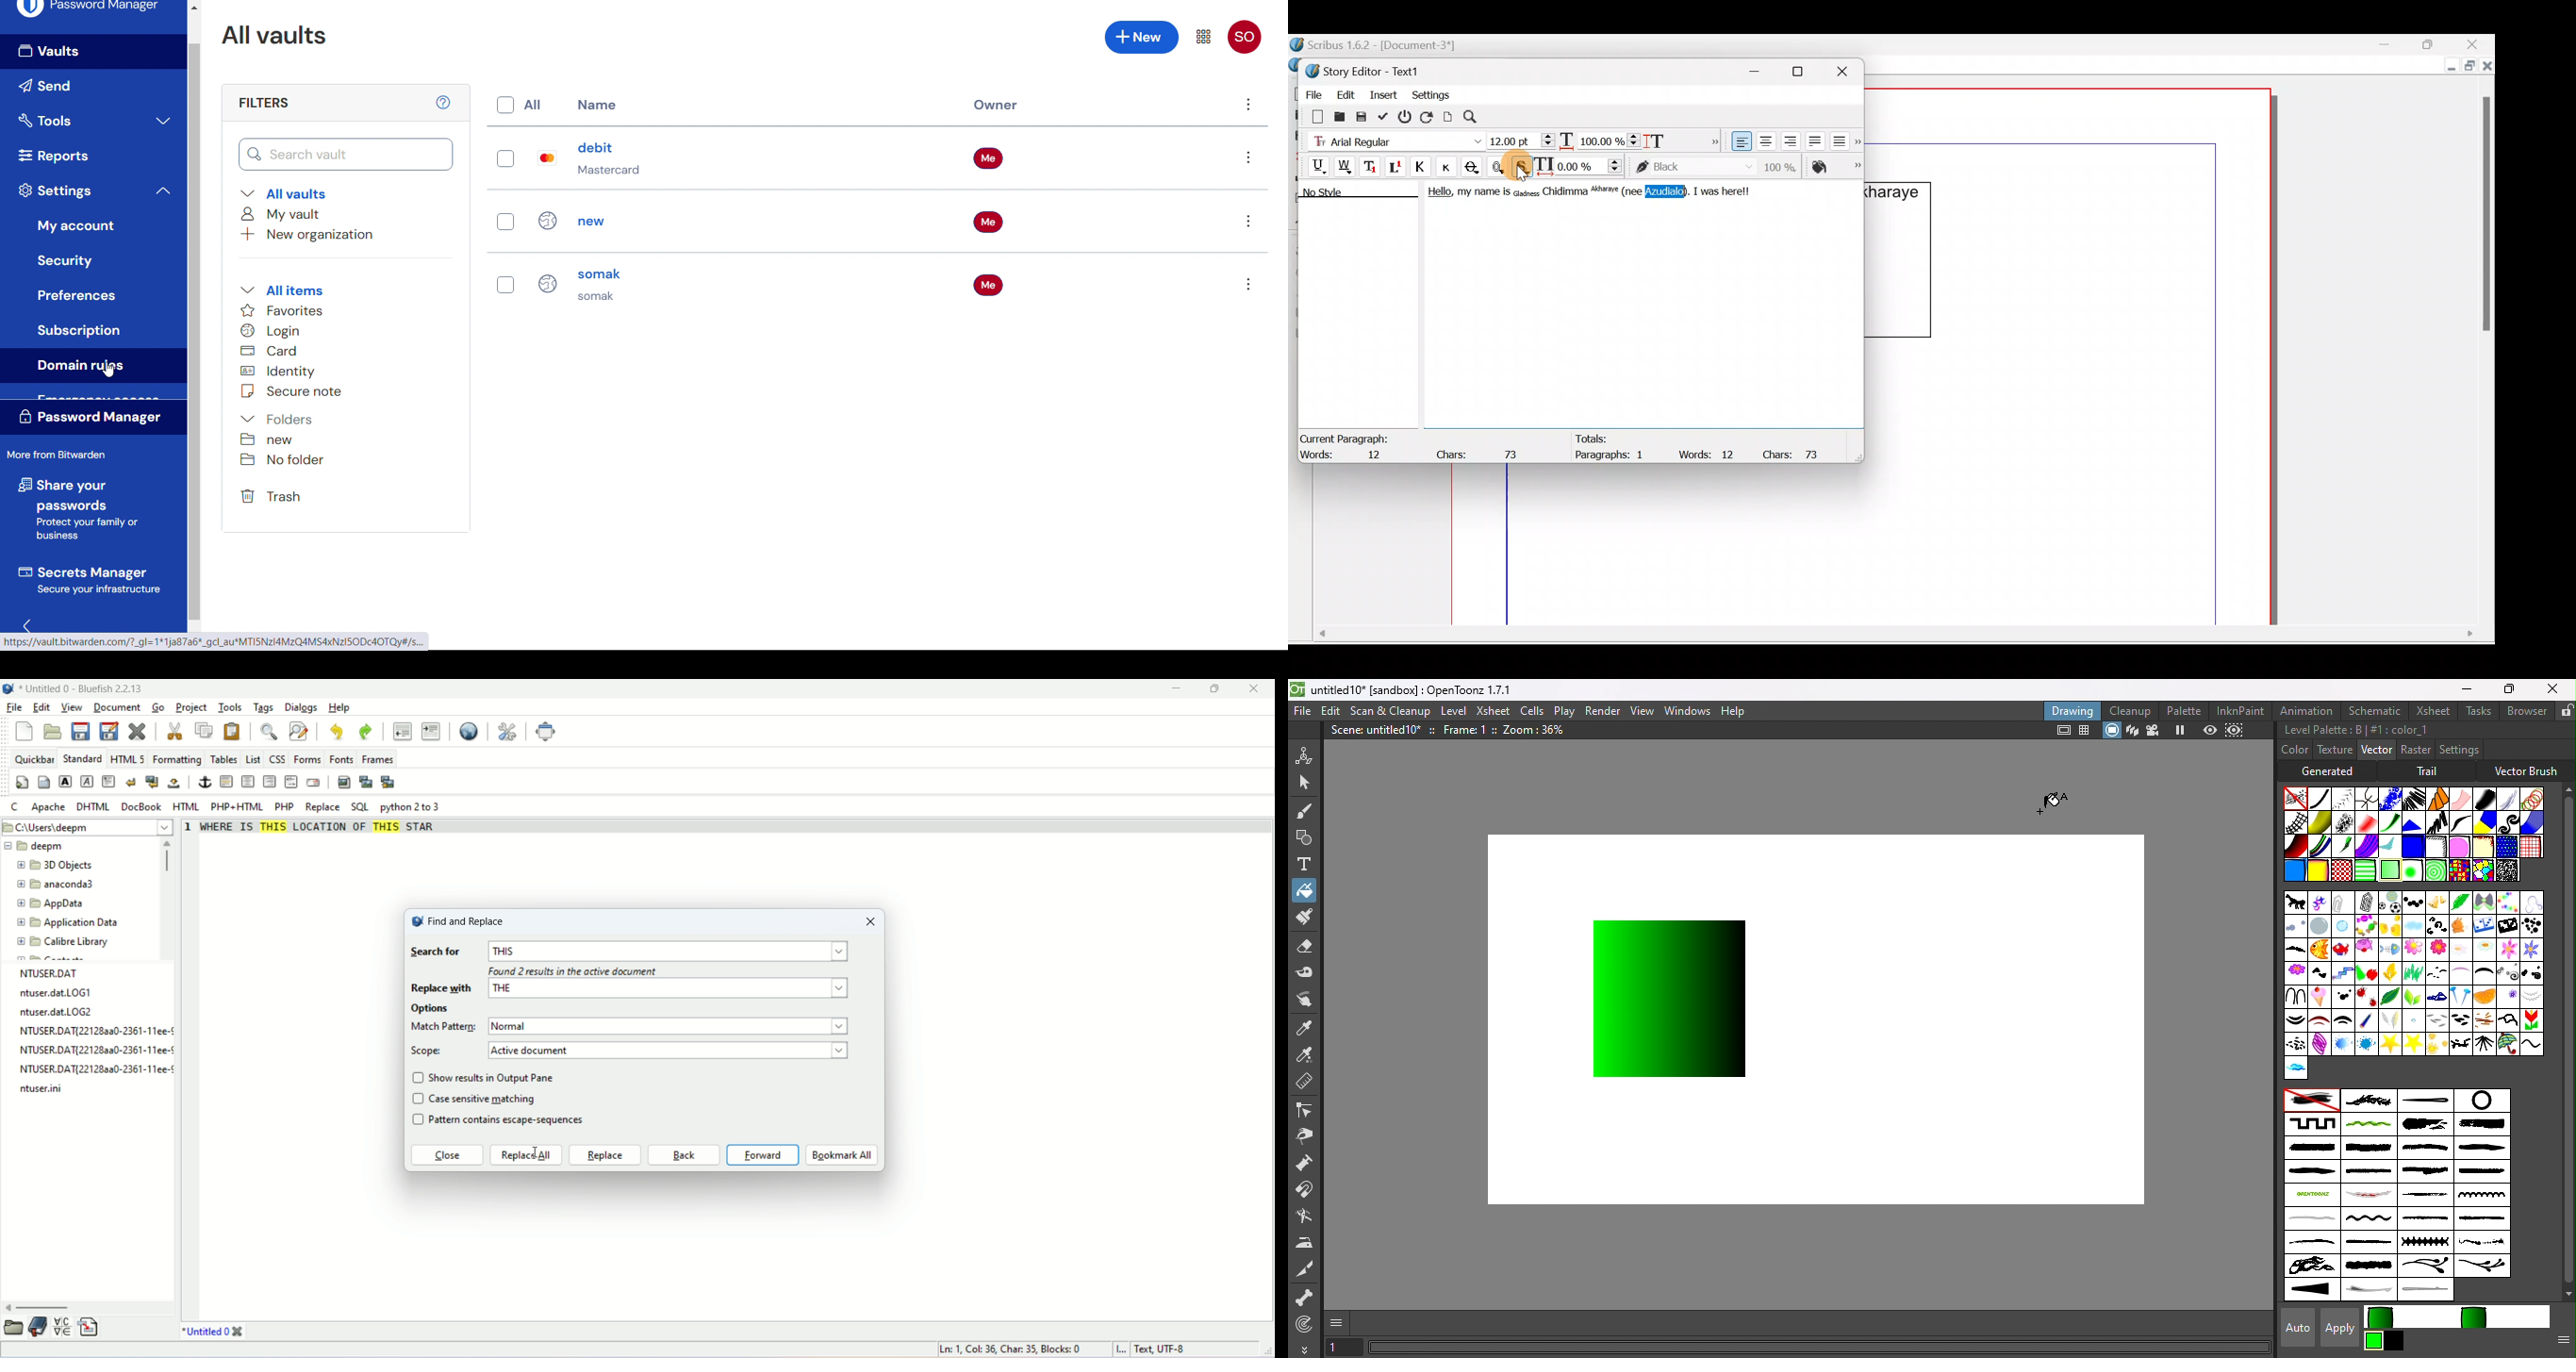 The height and width of the screenshot is (1372, 2576). Describe the element at coordinates (1309, 1026) in the screenshot. I see `Style picker tool` at that location.